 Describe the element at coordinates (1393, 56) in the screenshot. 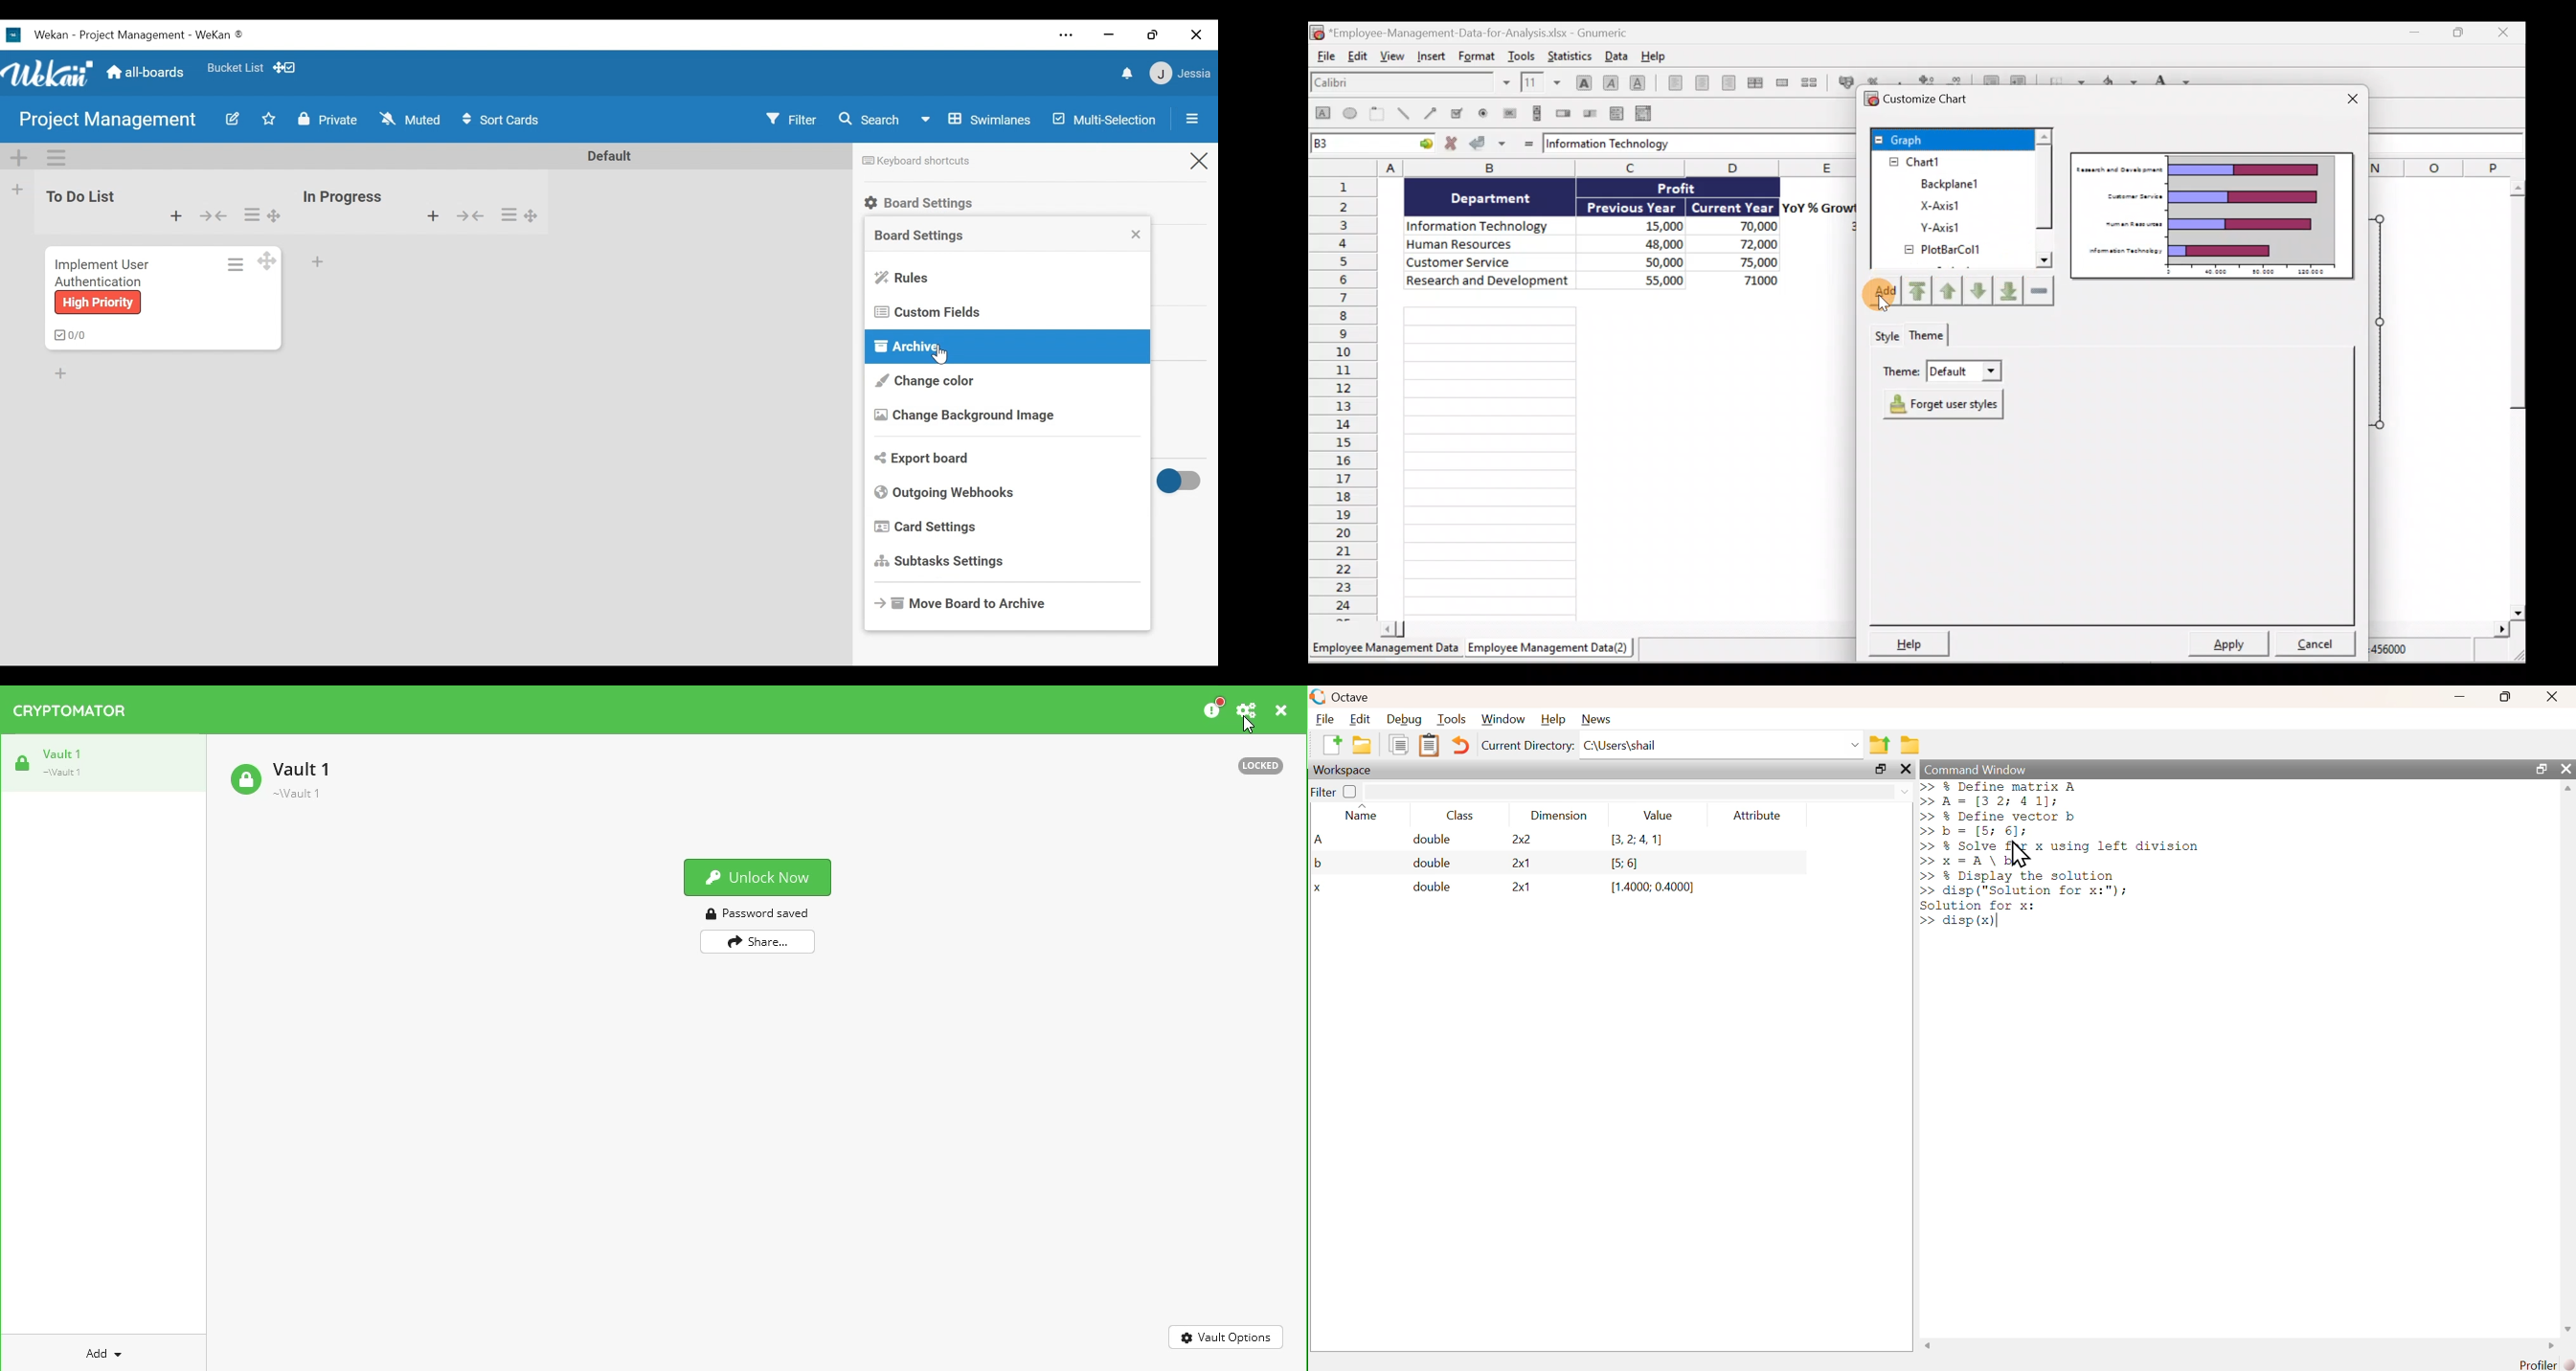

I see `View` at that location.